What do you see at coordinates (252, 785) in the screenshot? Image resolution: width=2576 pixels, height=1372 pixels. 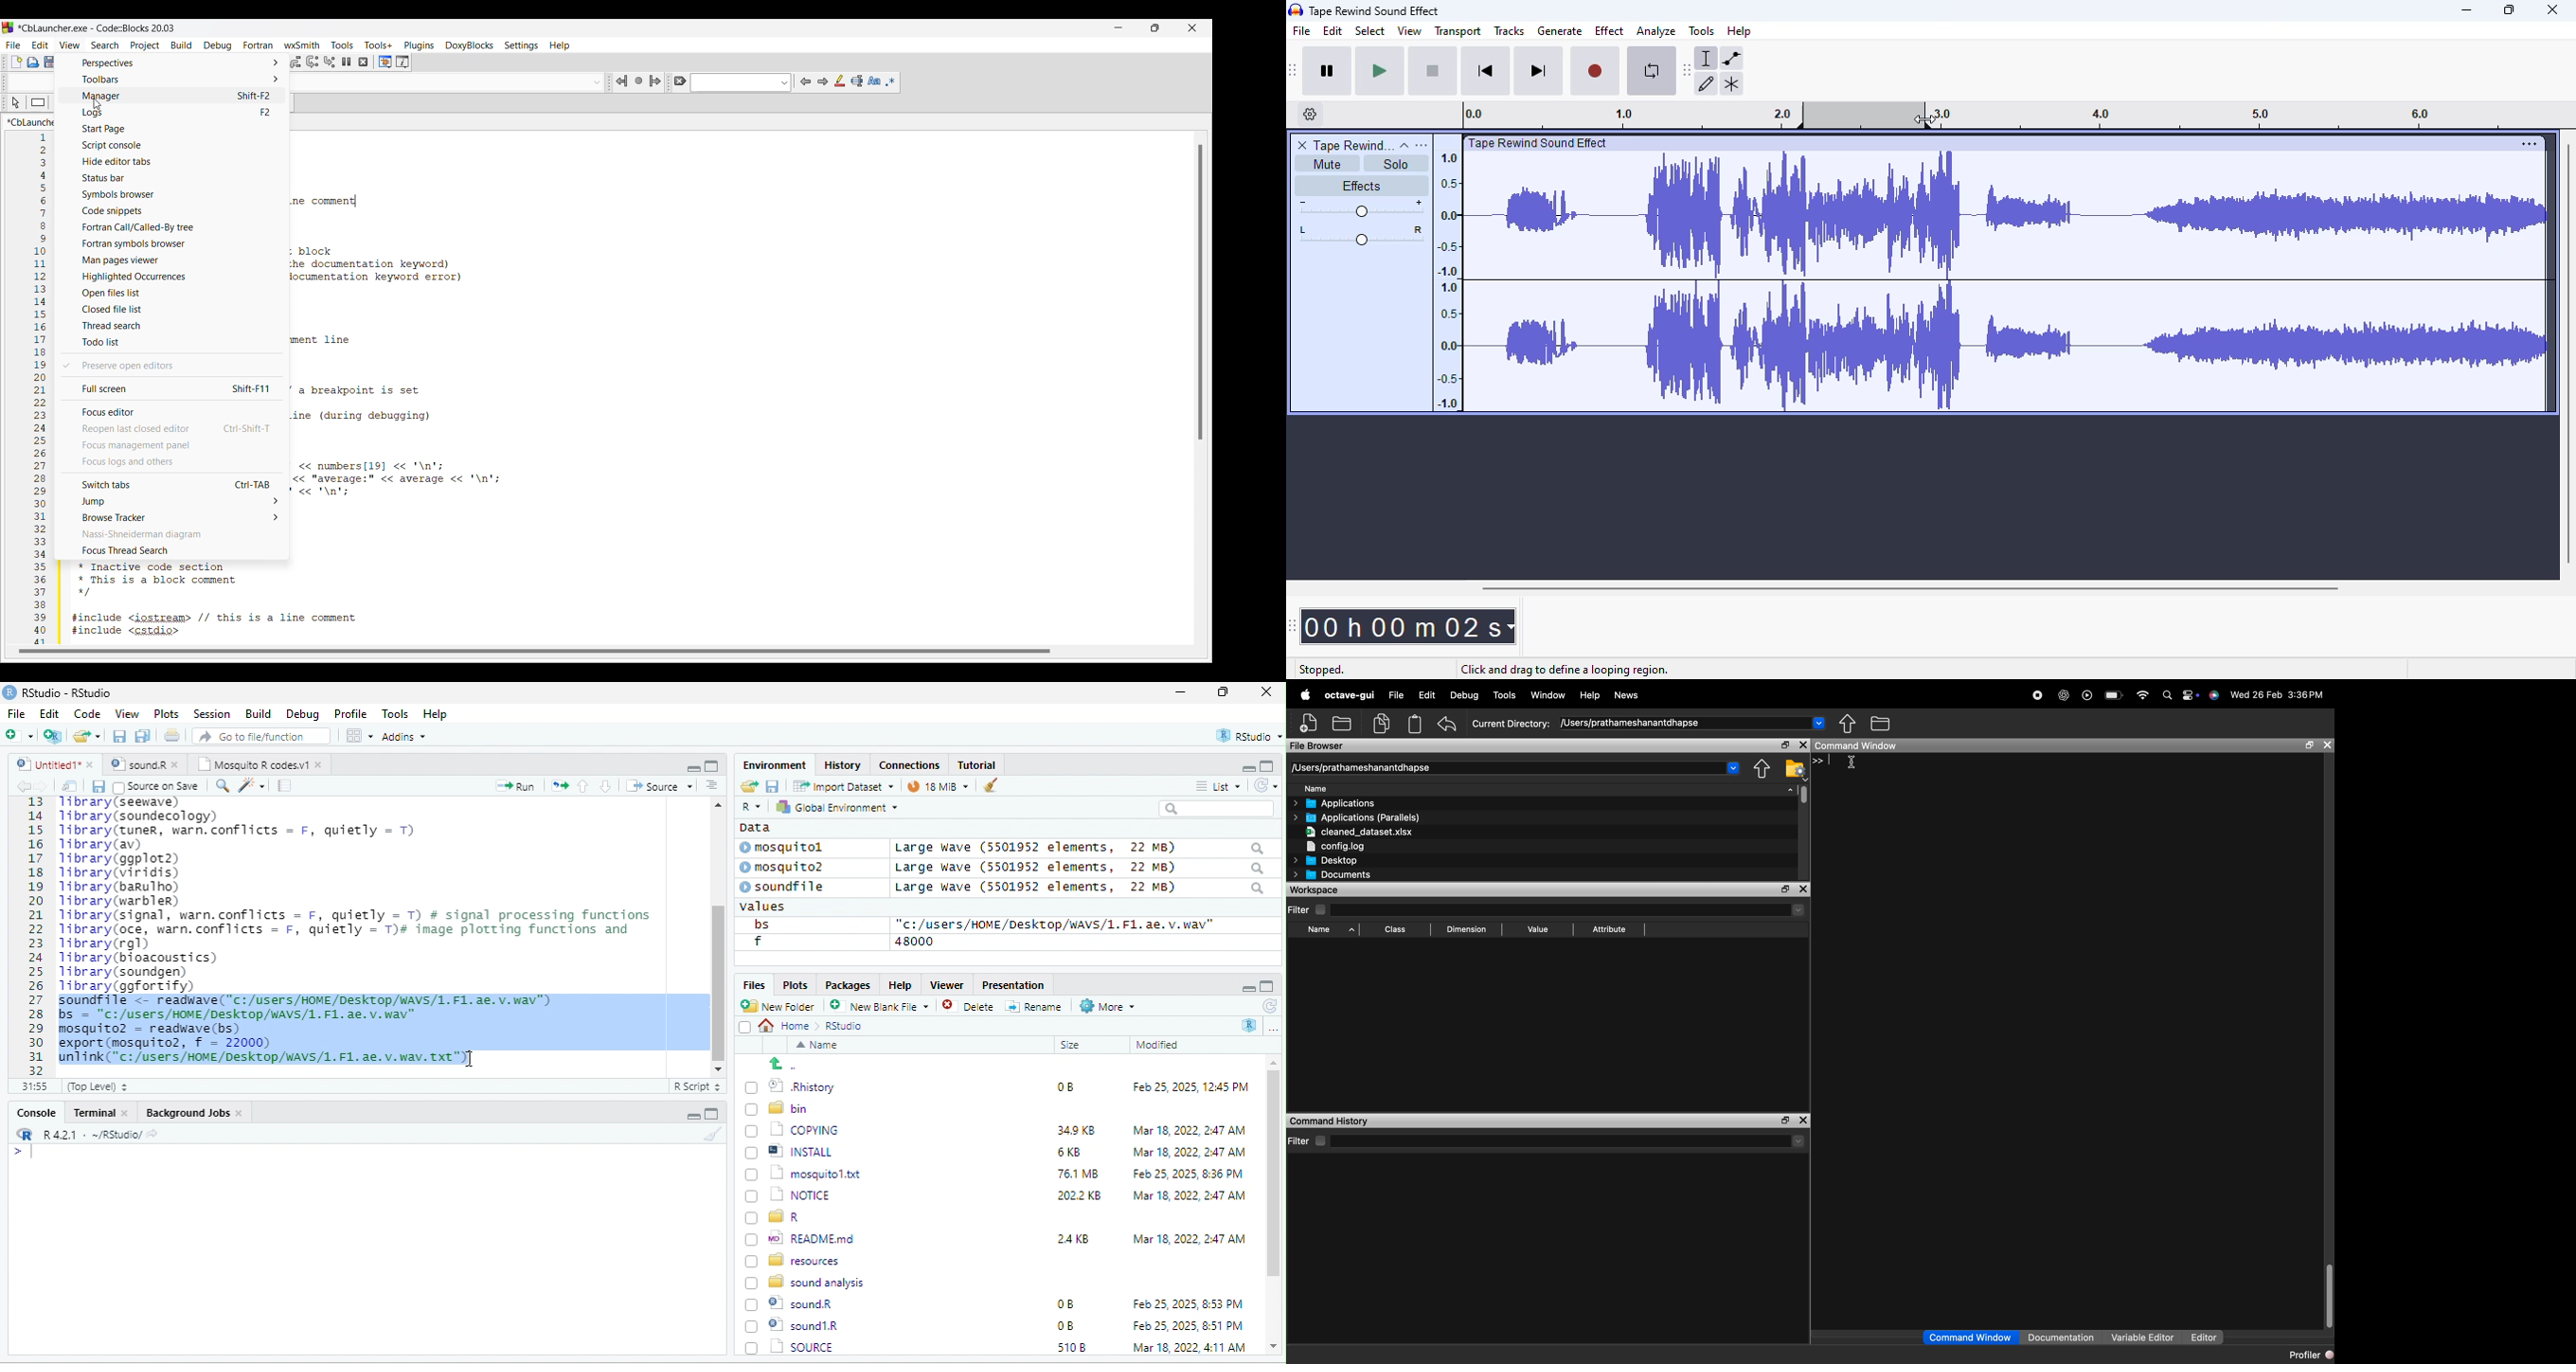 I see `sharpen` at bounding box center [252, 785].